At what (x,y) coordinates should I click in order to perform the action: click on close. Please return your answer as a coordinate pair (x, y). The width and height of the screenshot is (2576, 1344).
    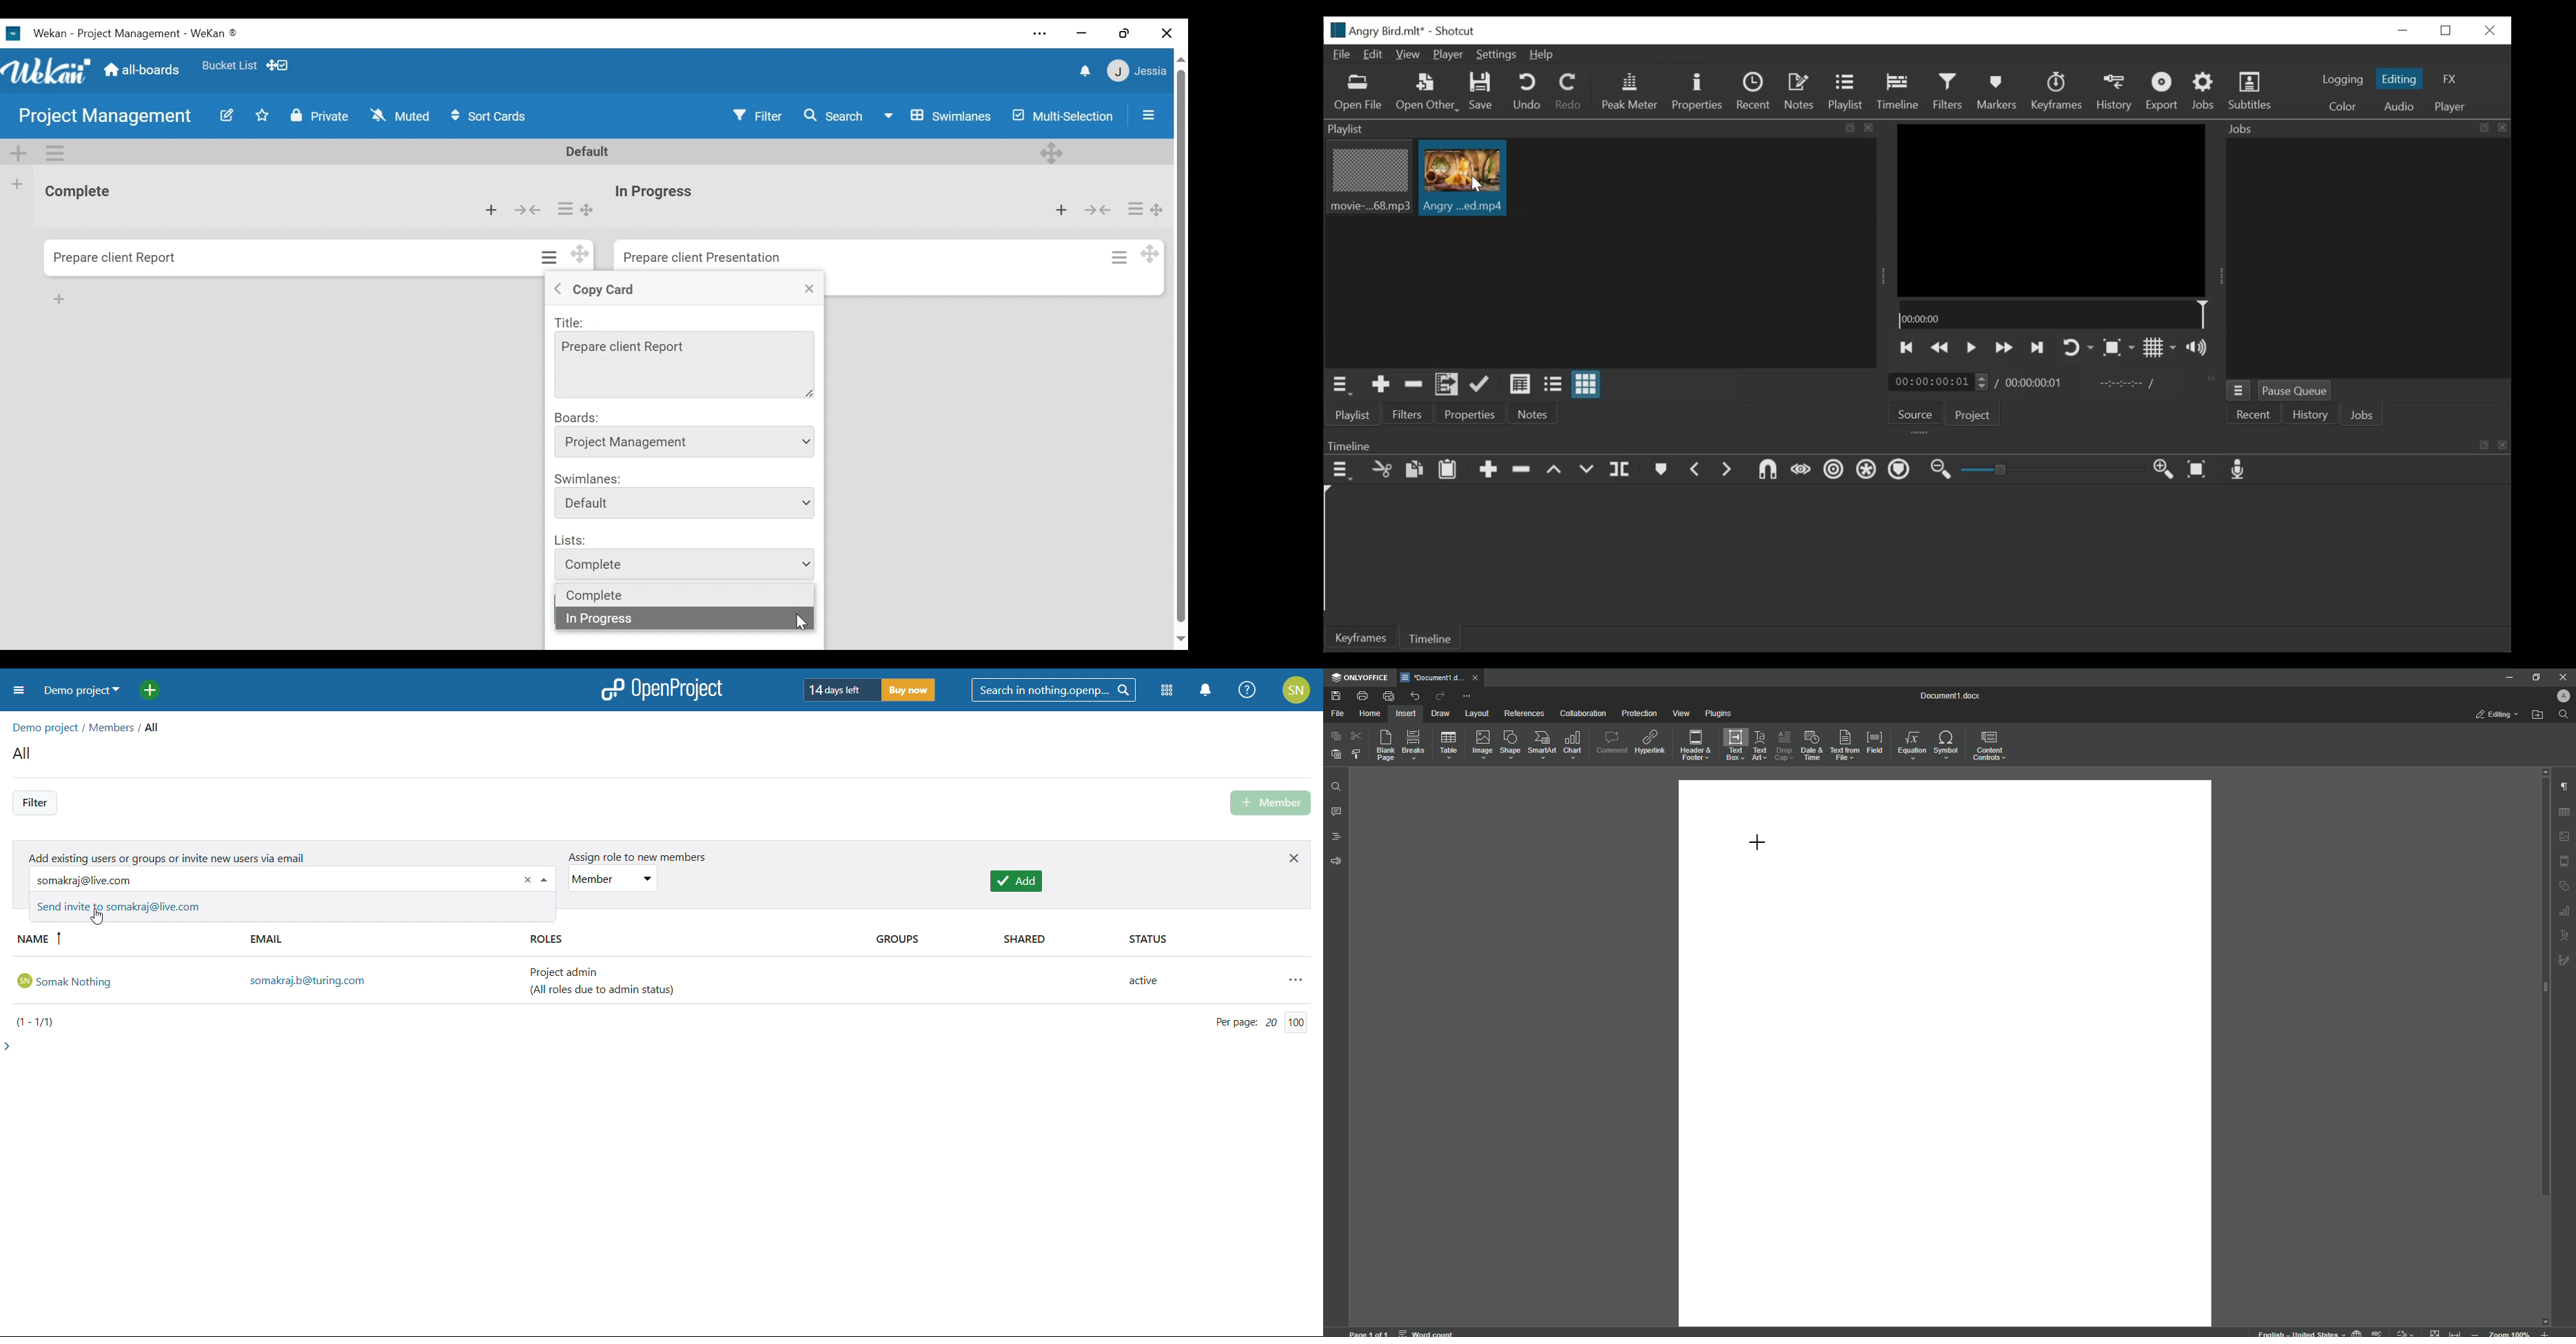
    Looking at the image, I should click on (1479, 677).